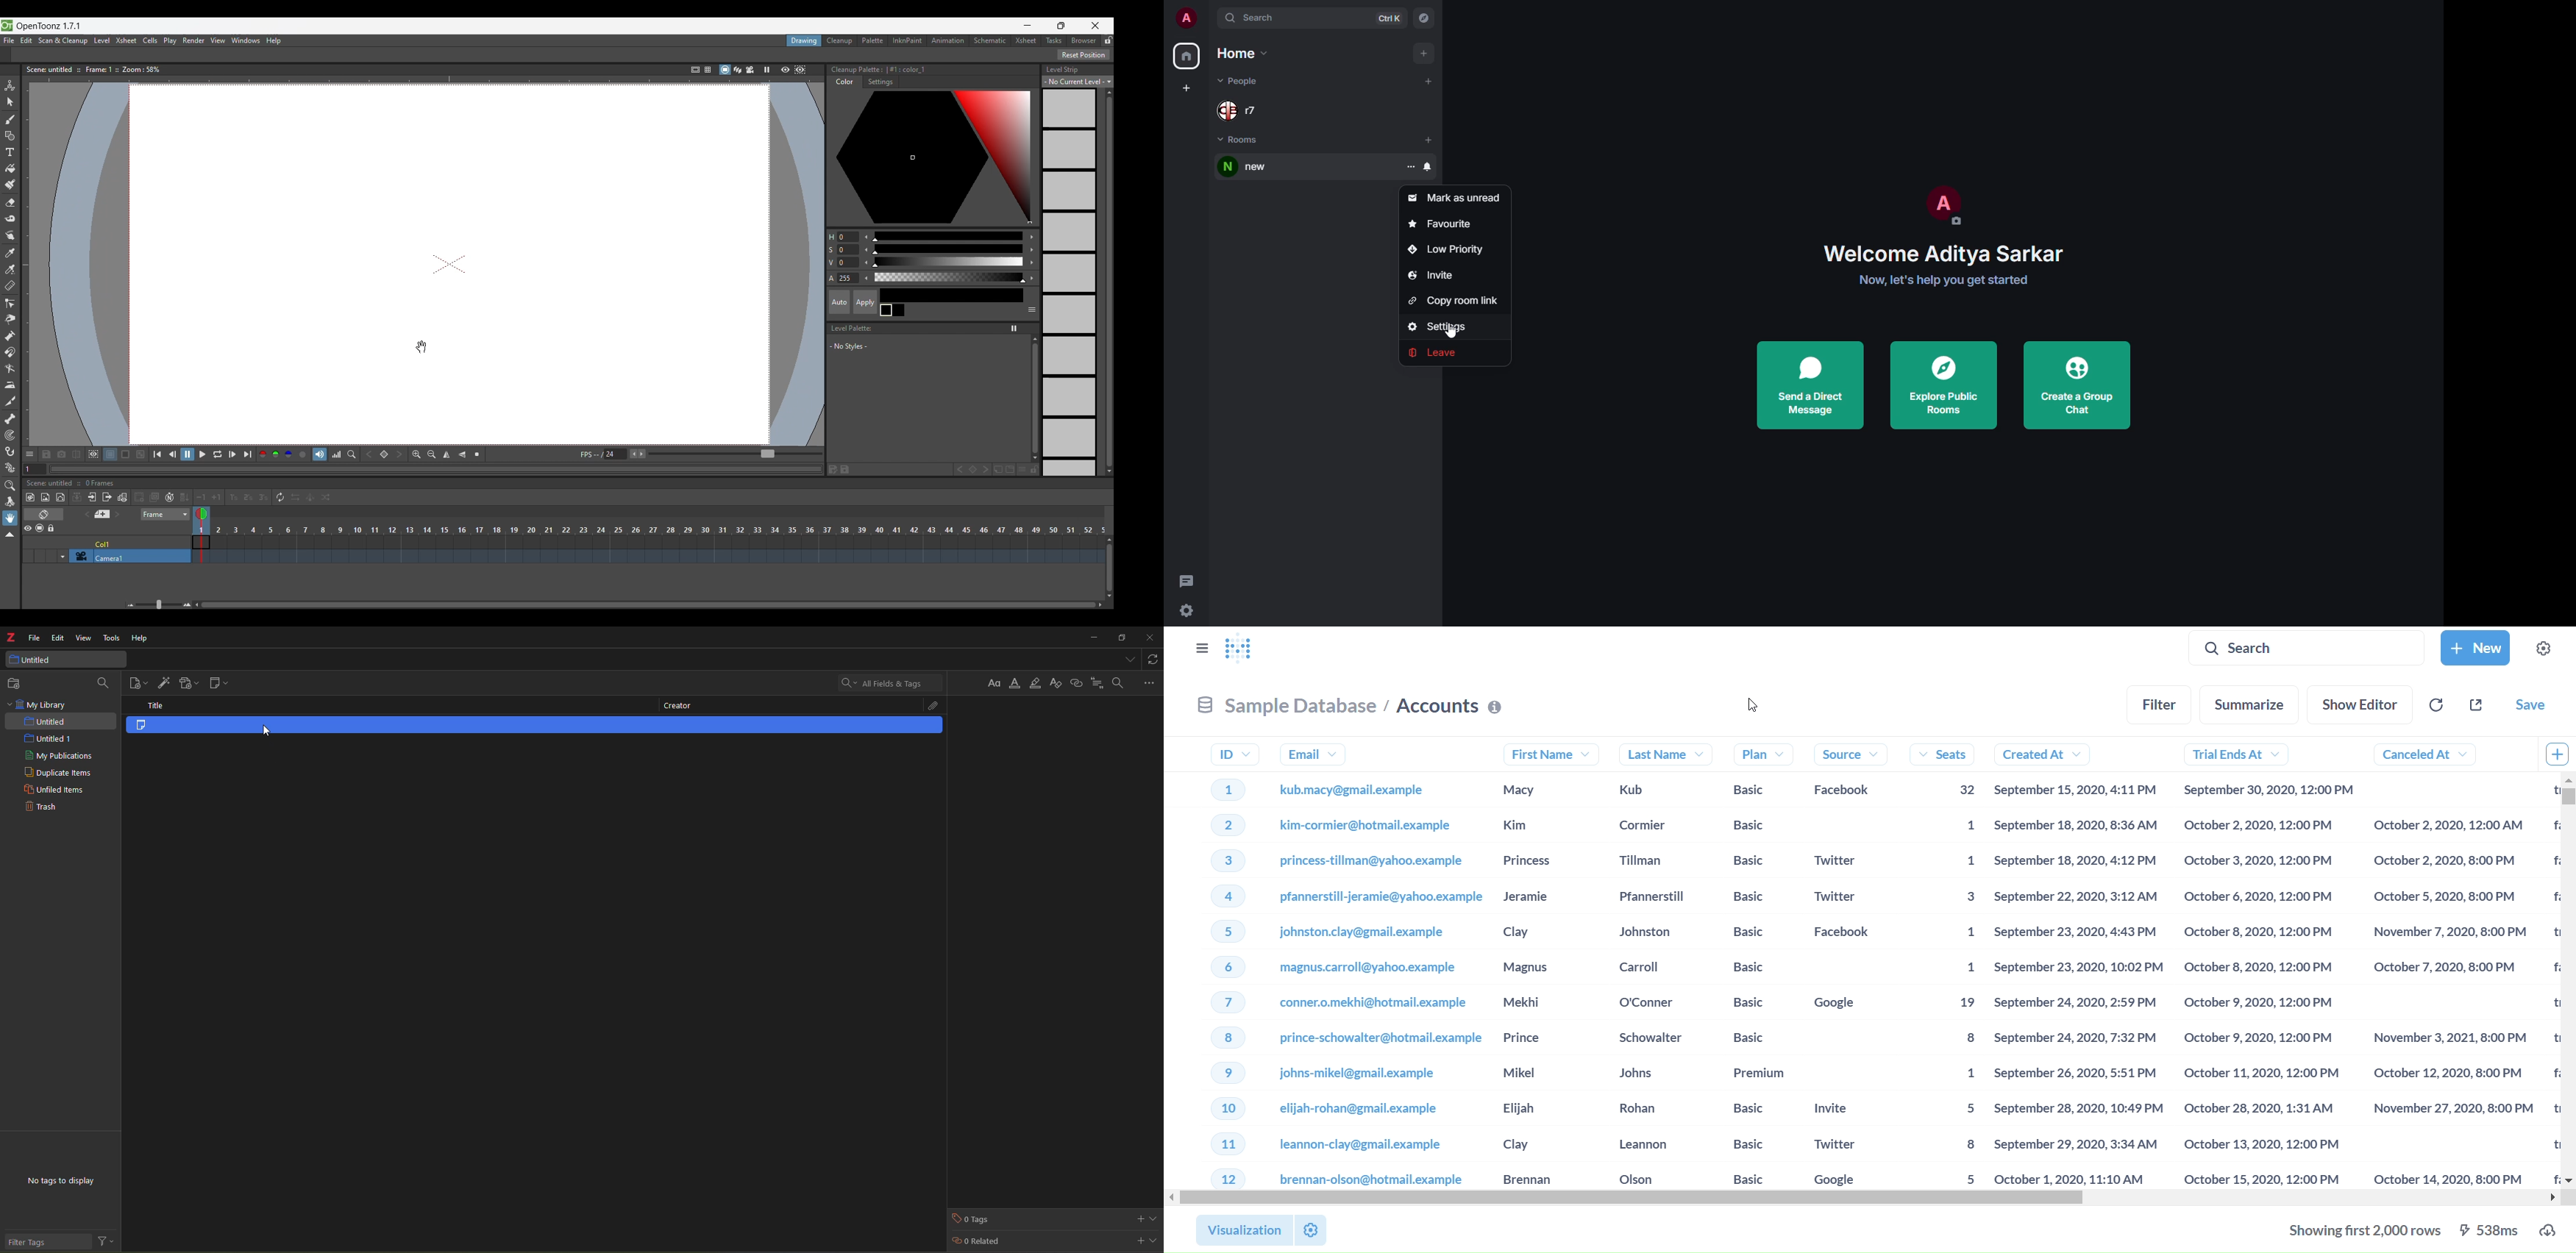 The width and height of the screenshot is (2576, 1260). Describe the element at coordinates (1118, 682) in the screenshot. I see `find and replace` at that location.